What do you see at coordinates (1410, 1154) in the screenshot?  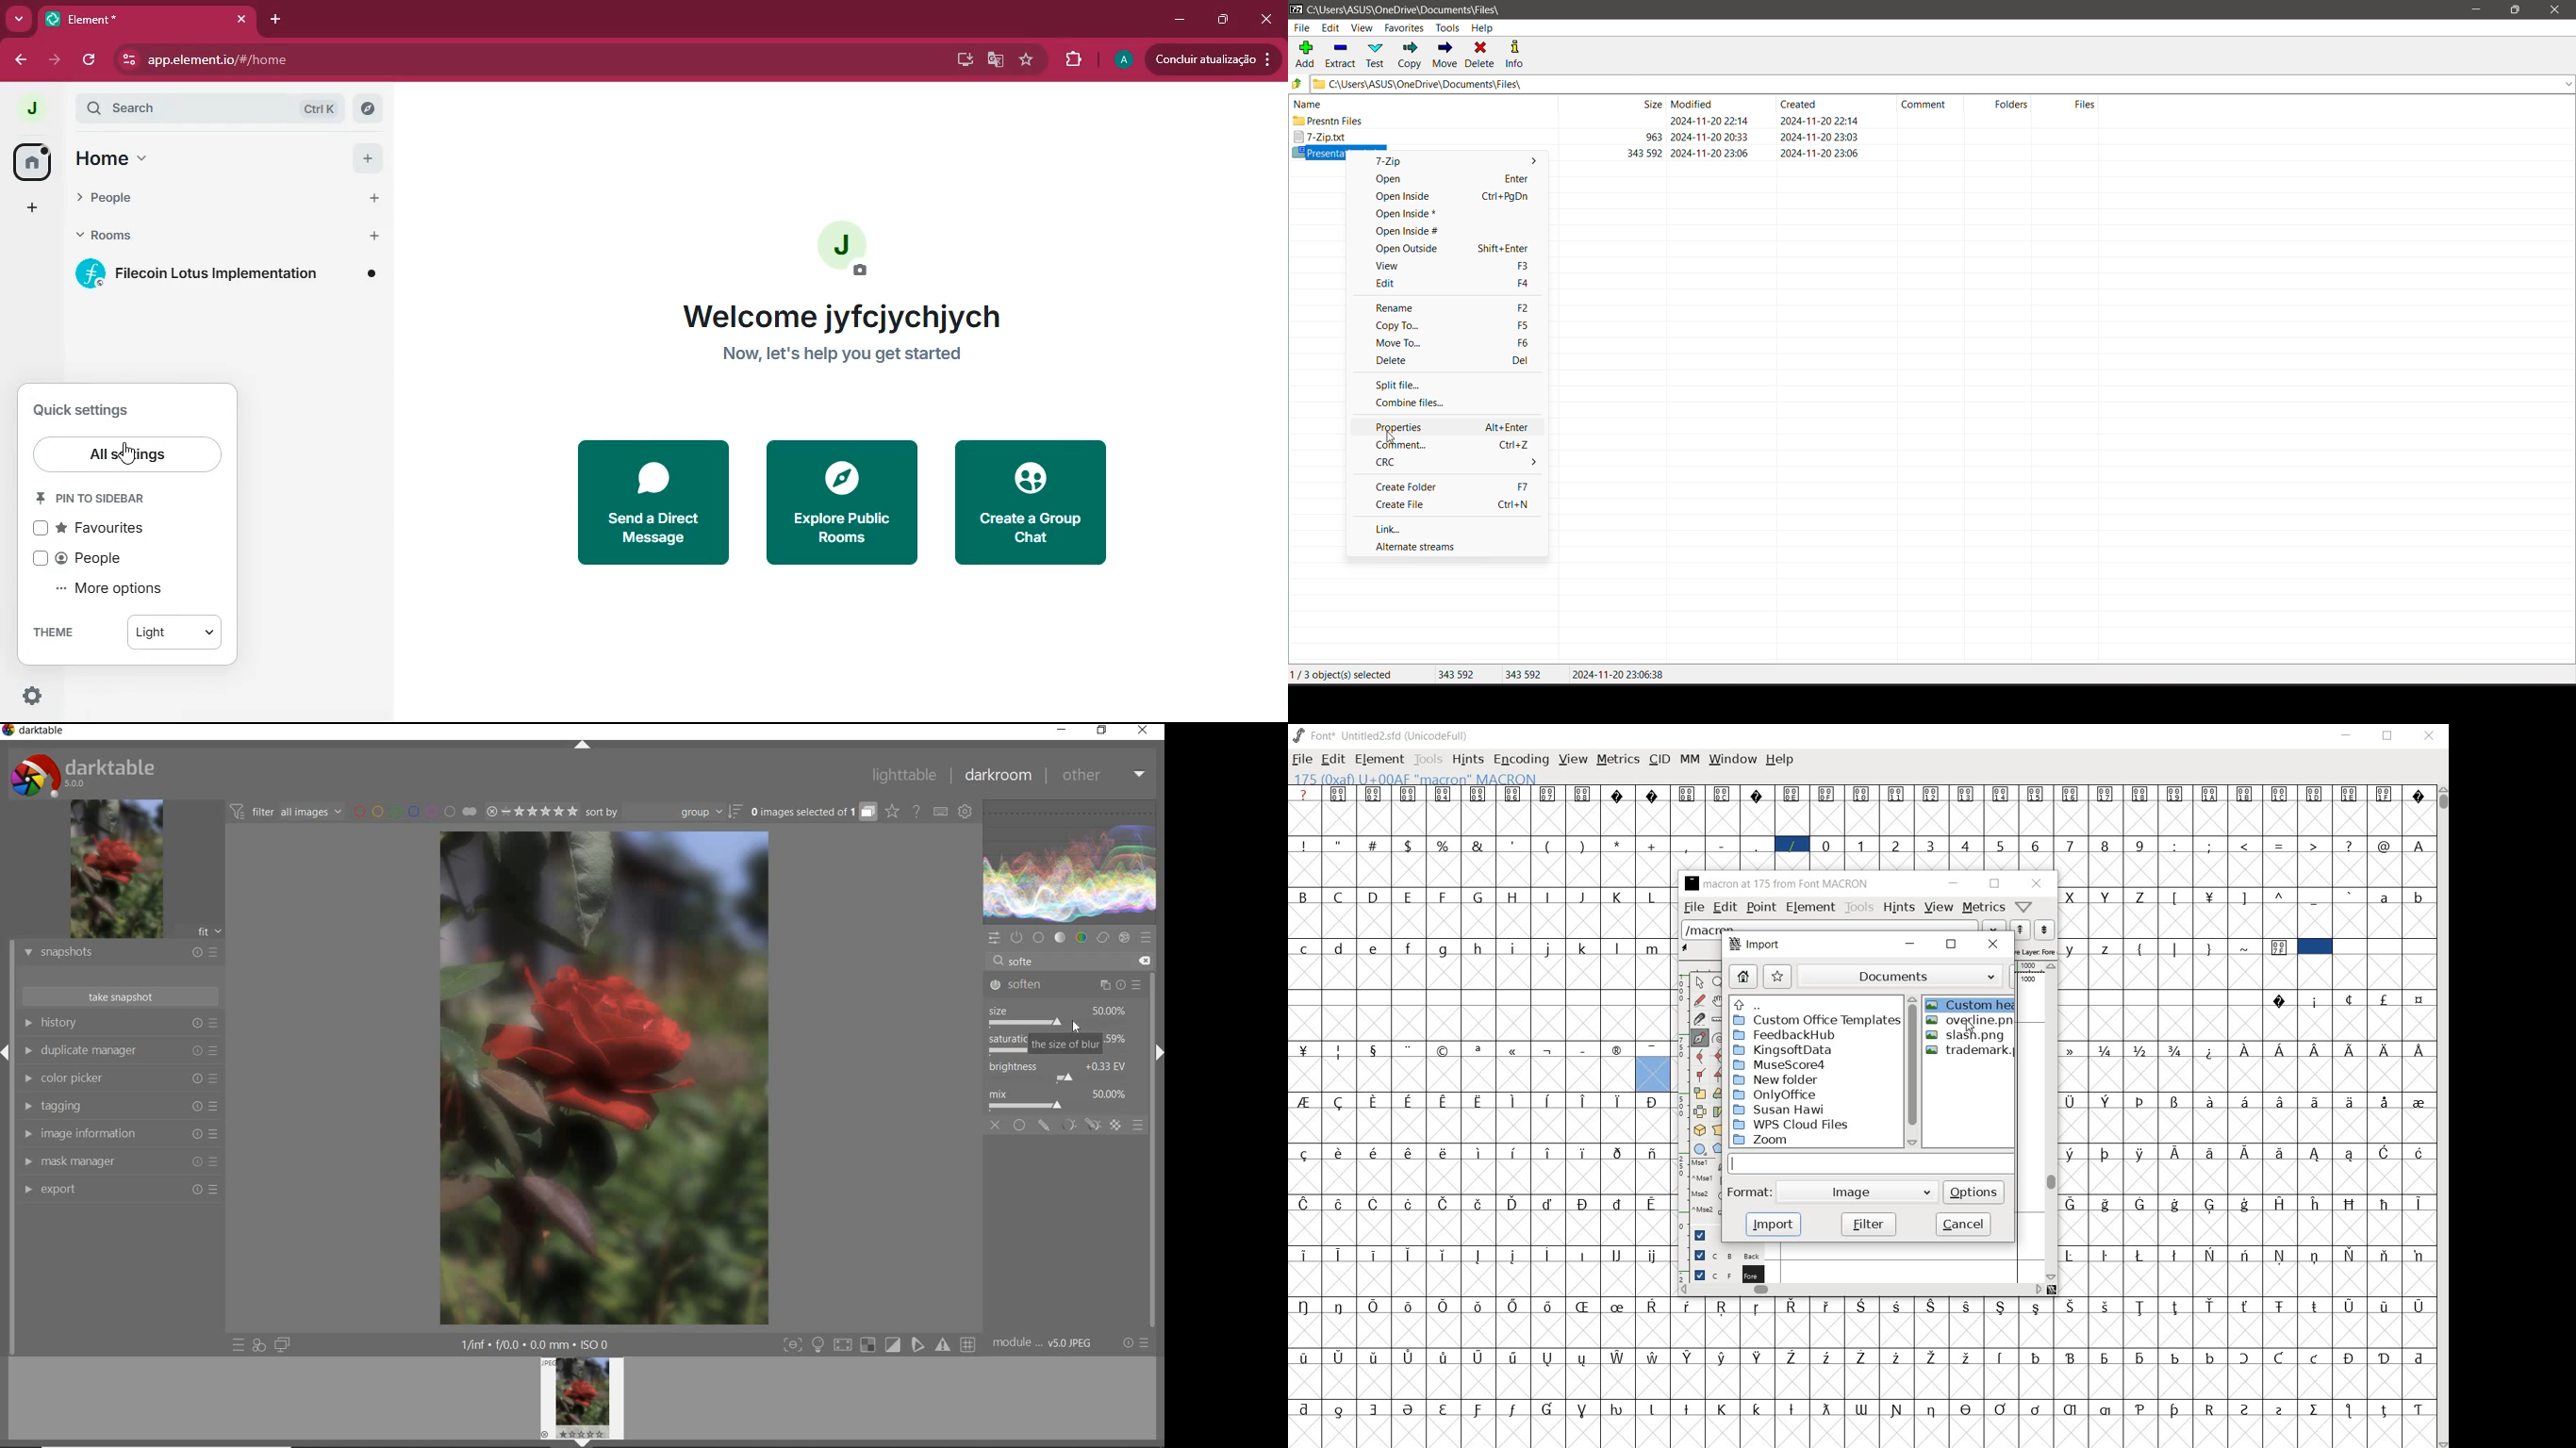 I see `Symbol` at bounding box center [1410, 1154].